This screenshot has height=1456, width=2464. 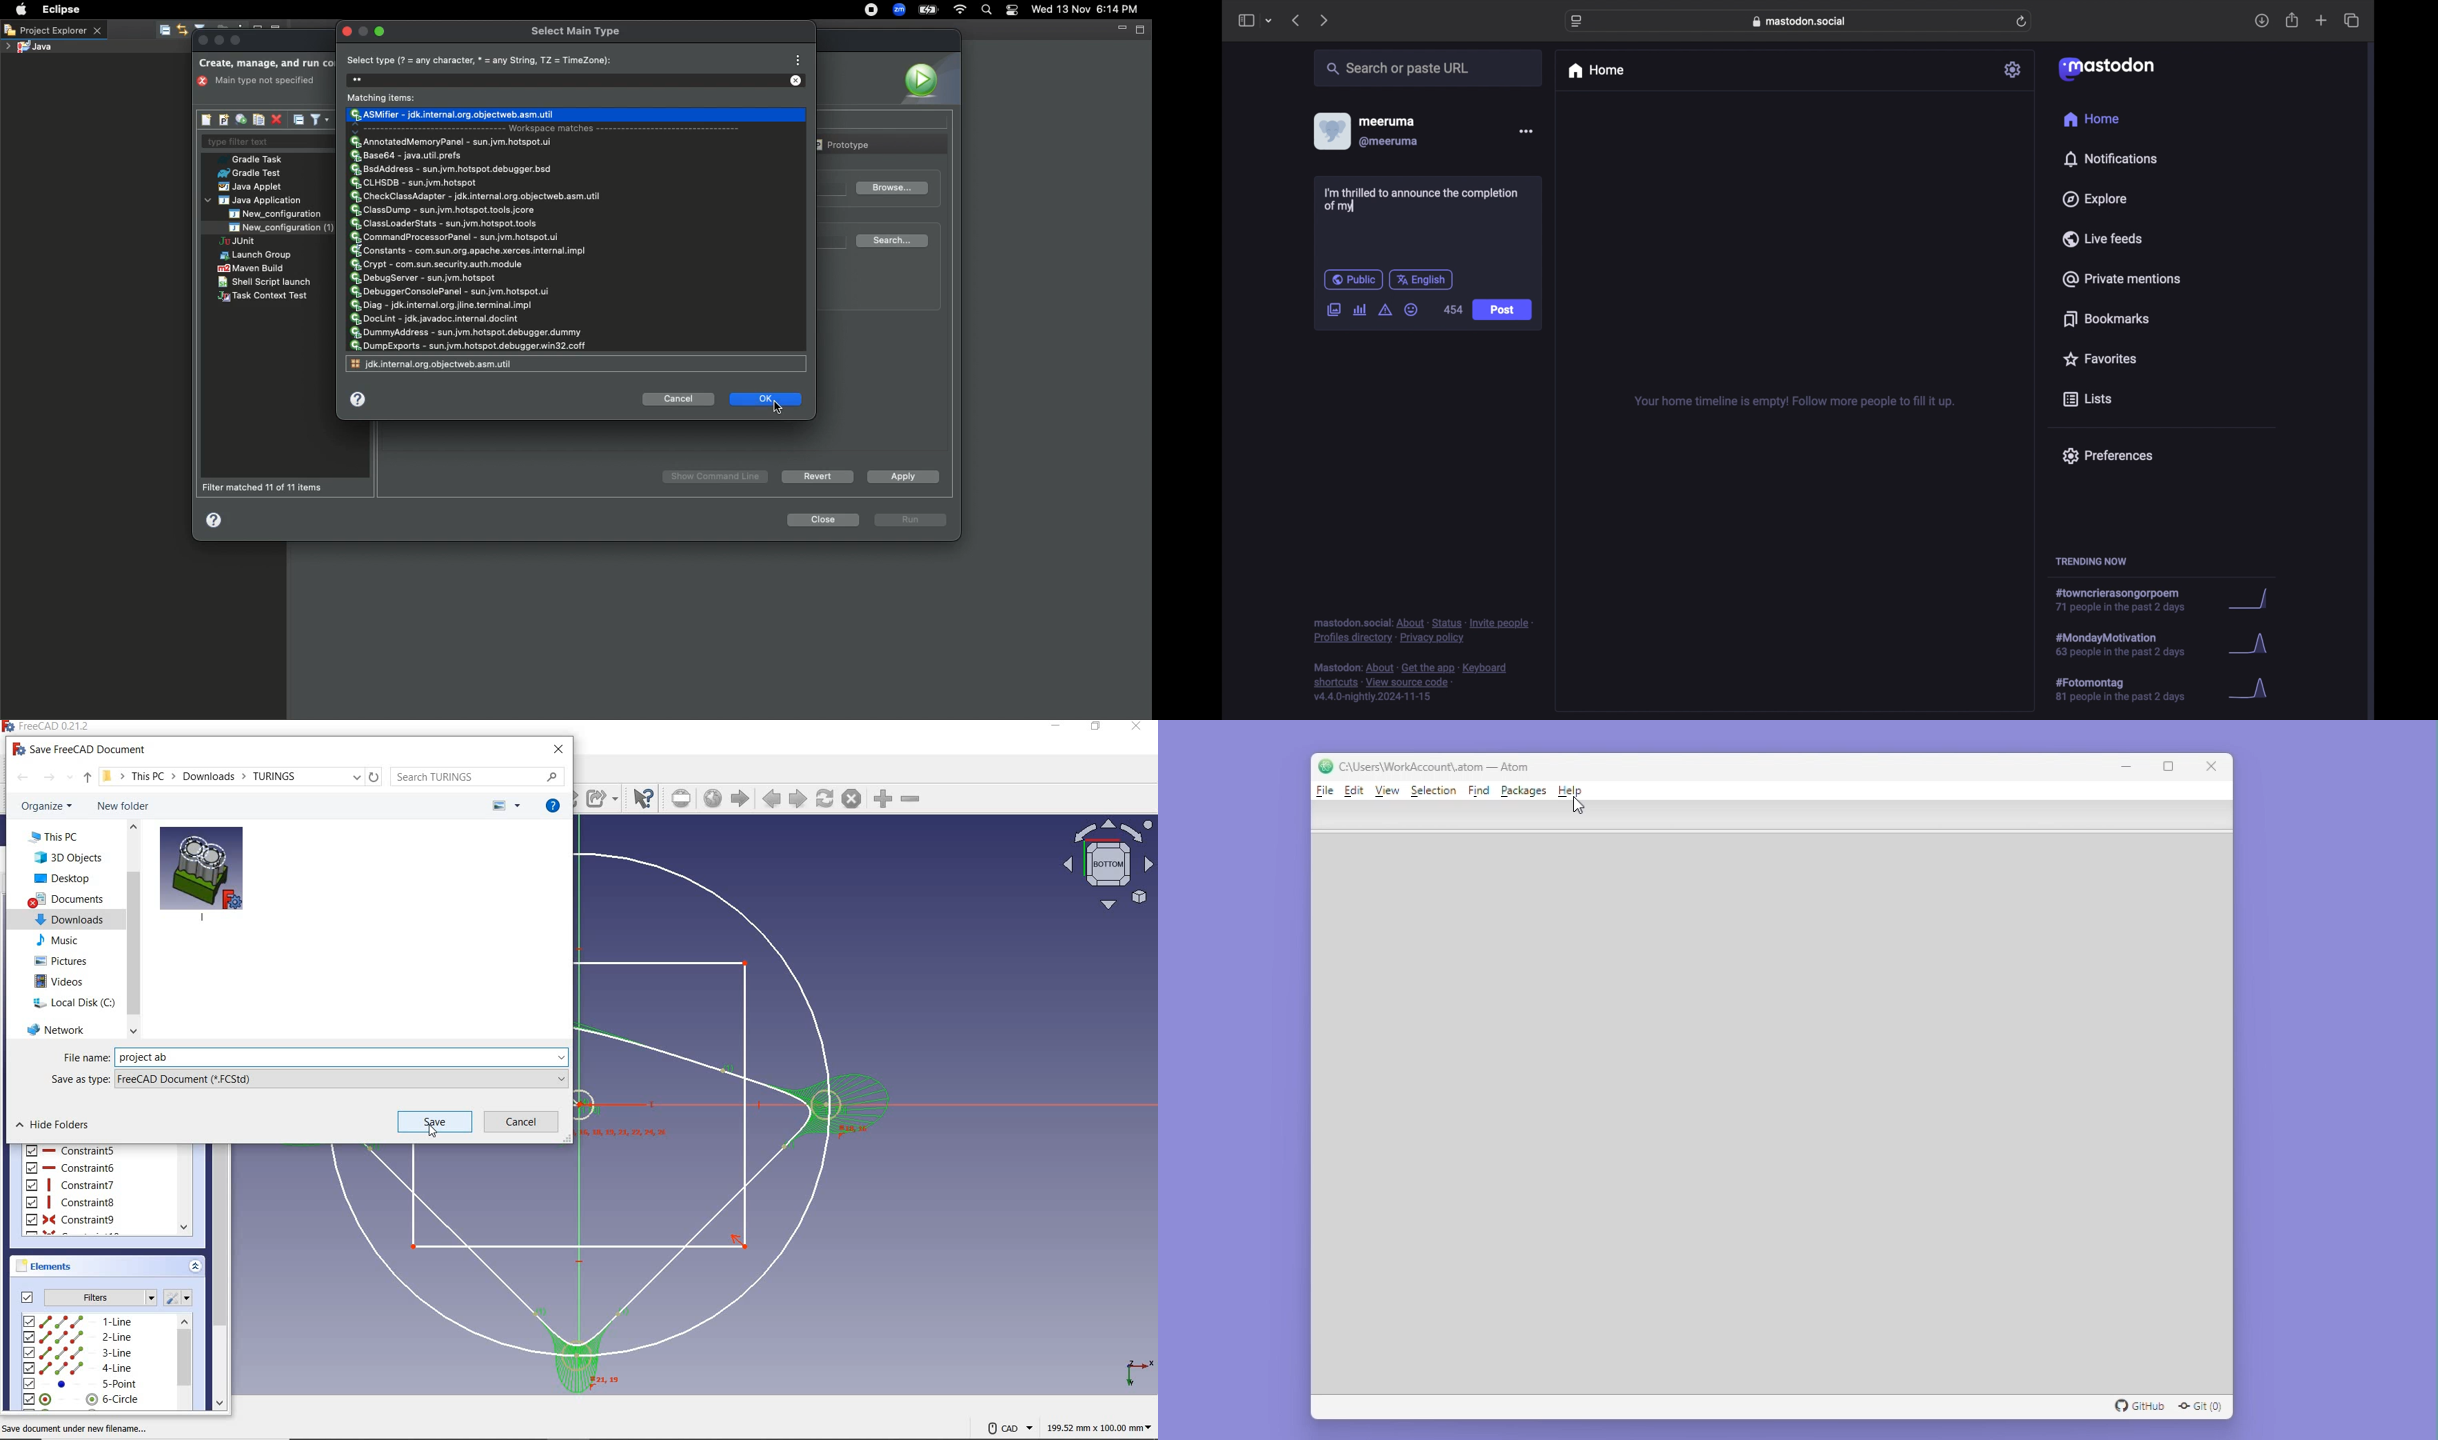 What do you see at coordinates (1245, 20) in the screenshot?
I see `side bar` at bounding box center [1245, 20].